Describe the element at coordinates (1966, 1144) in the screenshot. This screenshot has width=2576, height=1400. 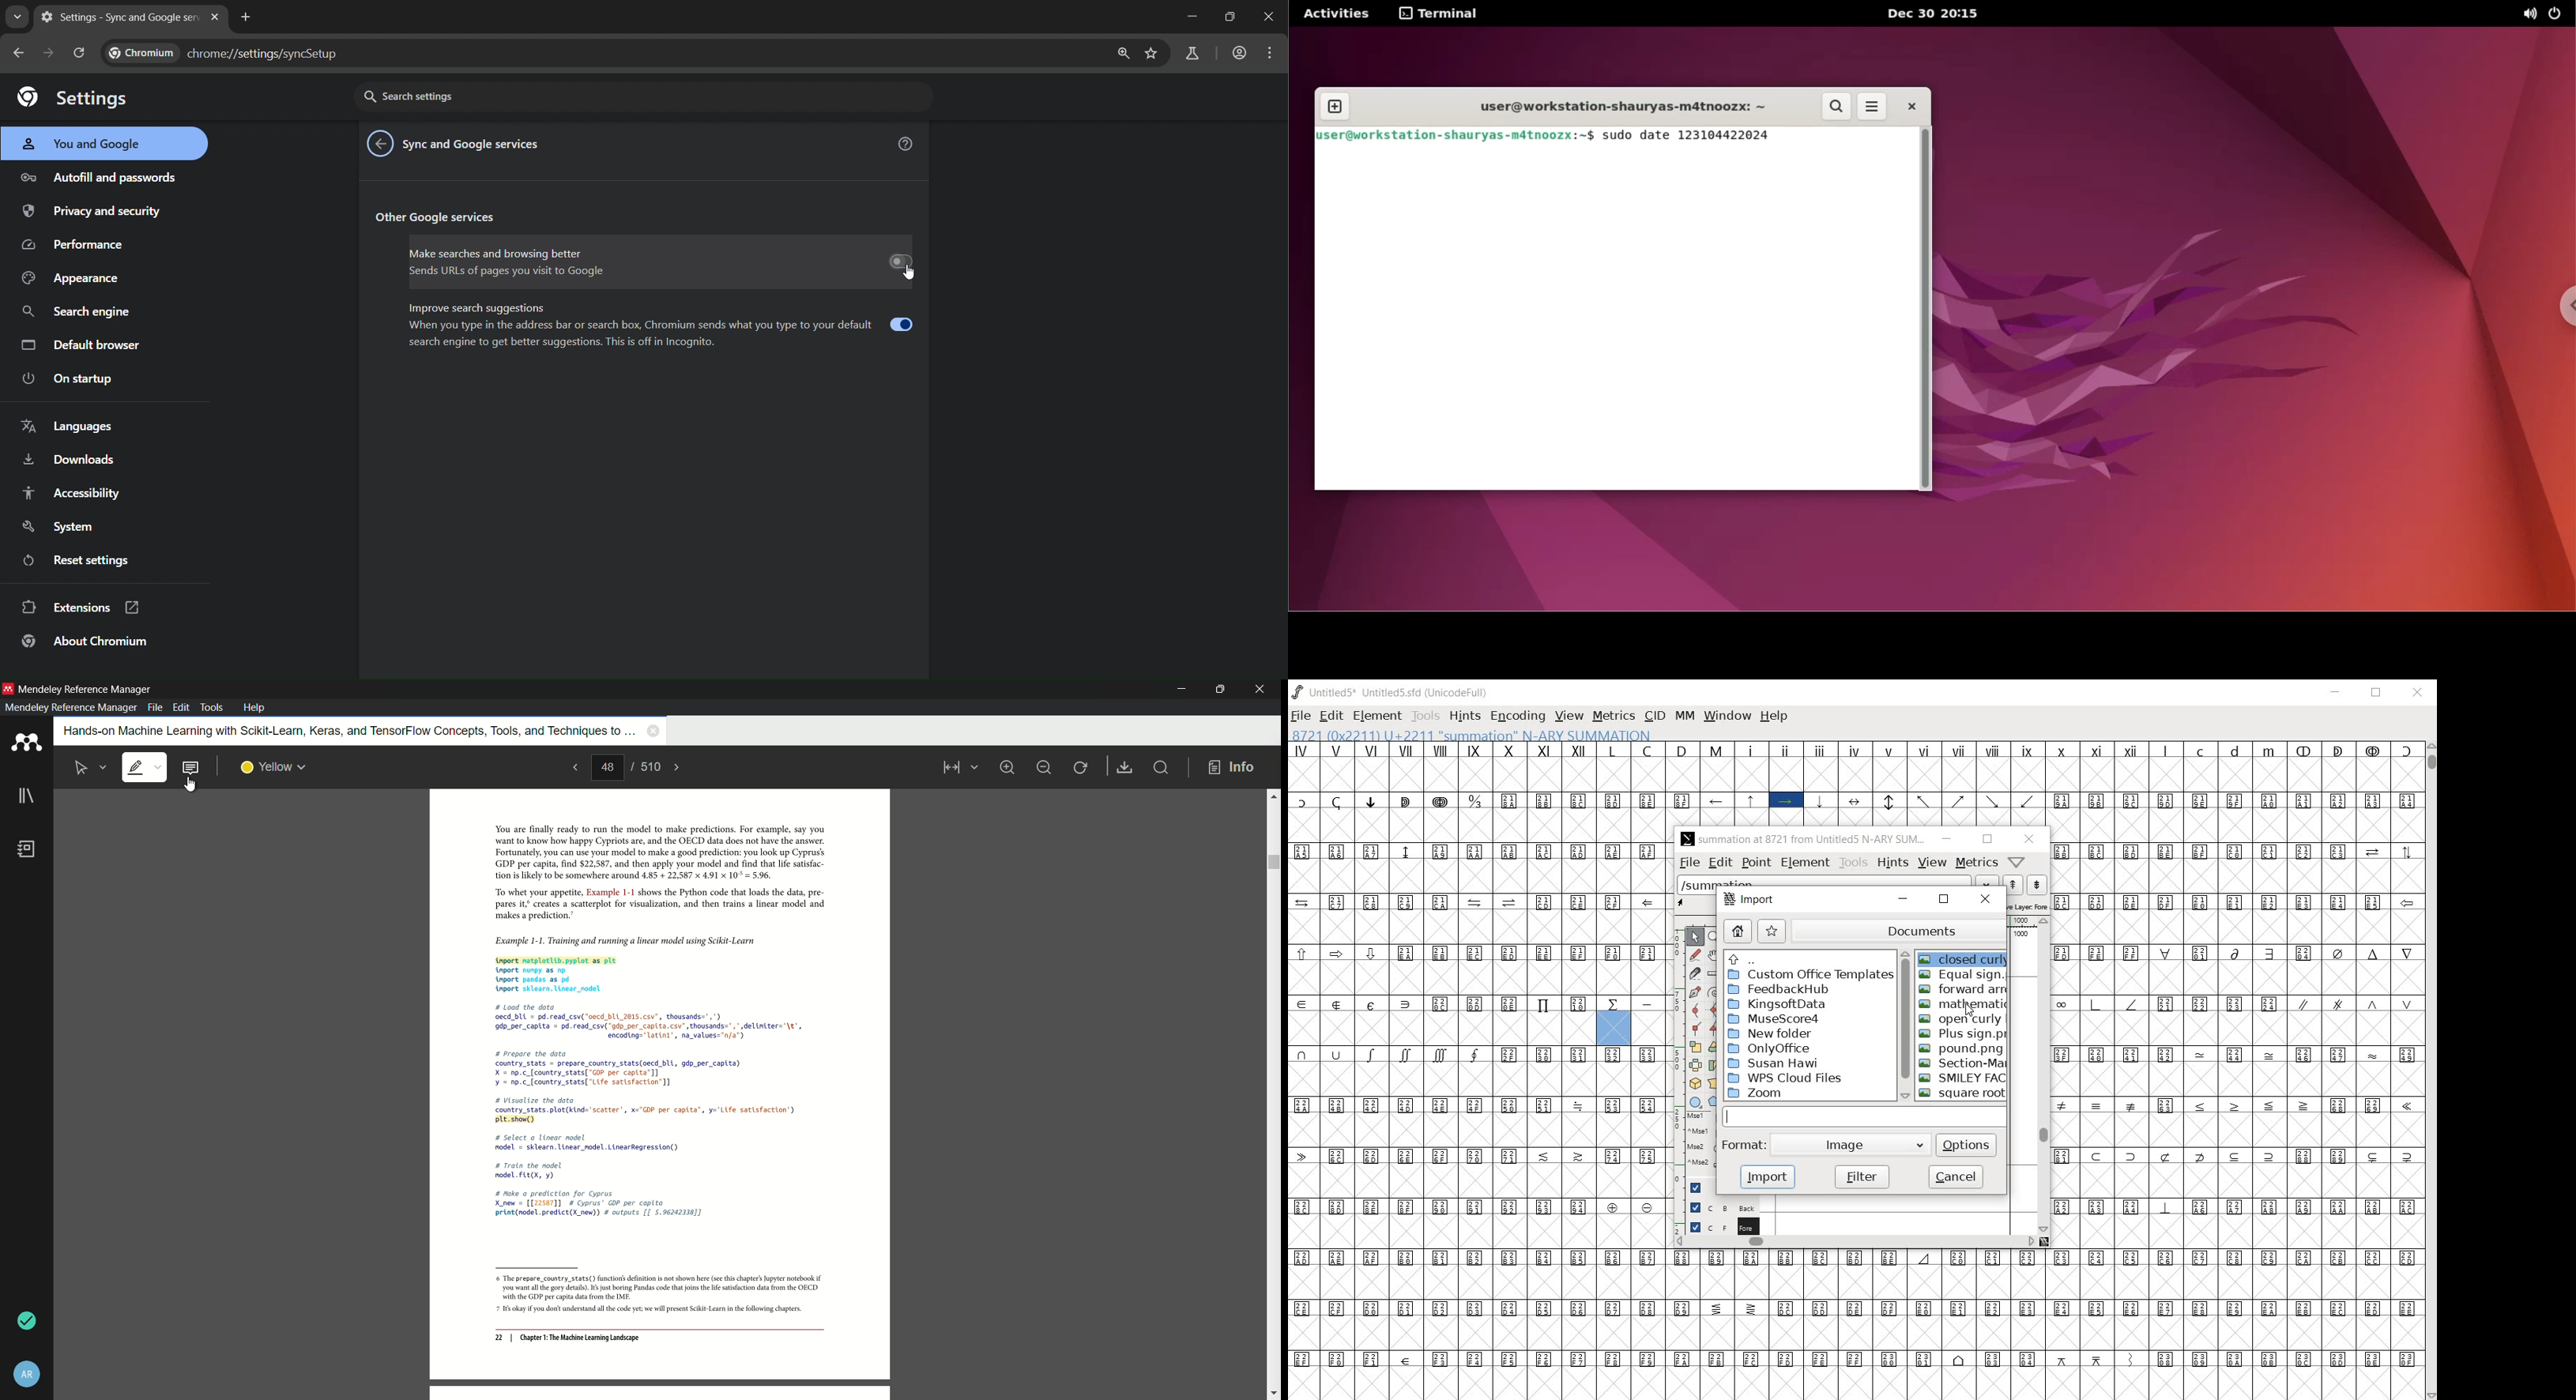
I see `options` at that location.